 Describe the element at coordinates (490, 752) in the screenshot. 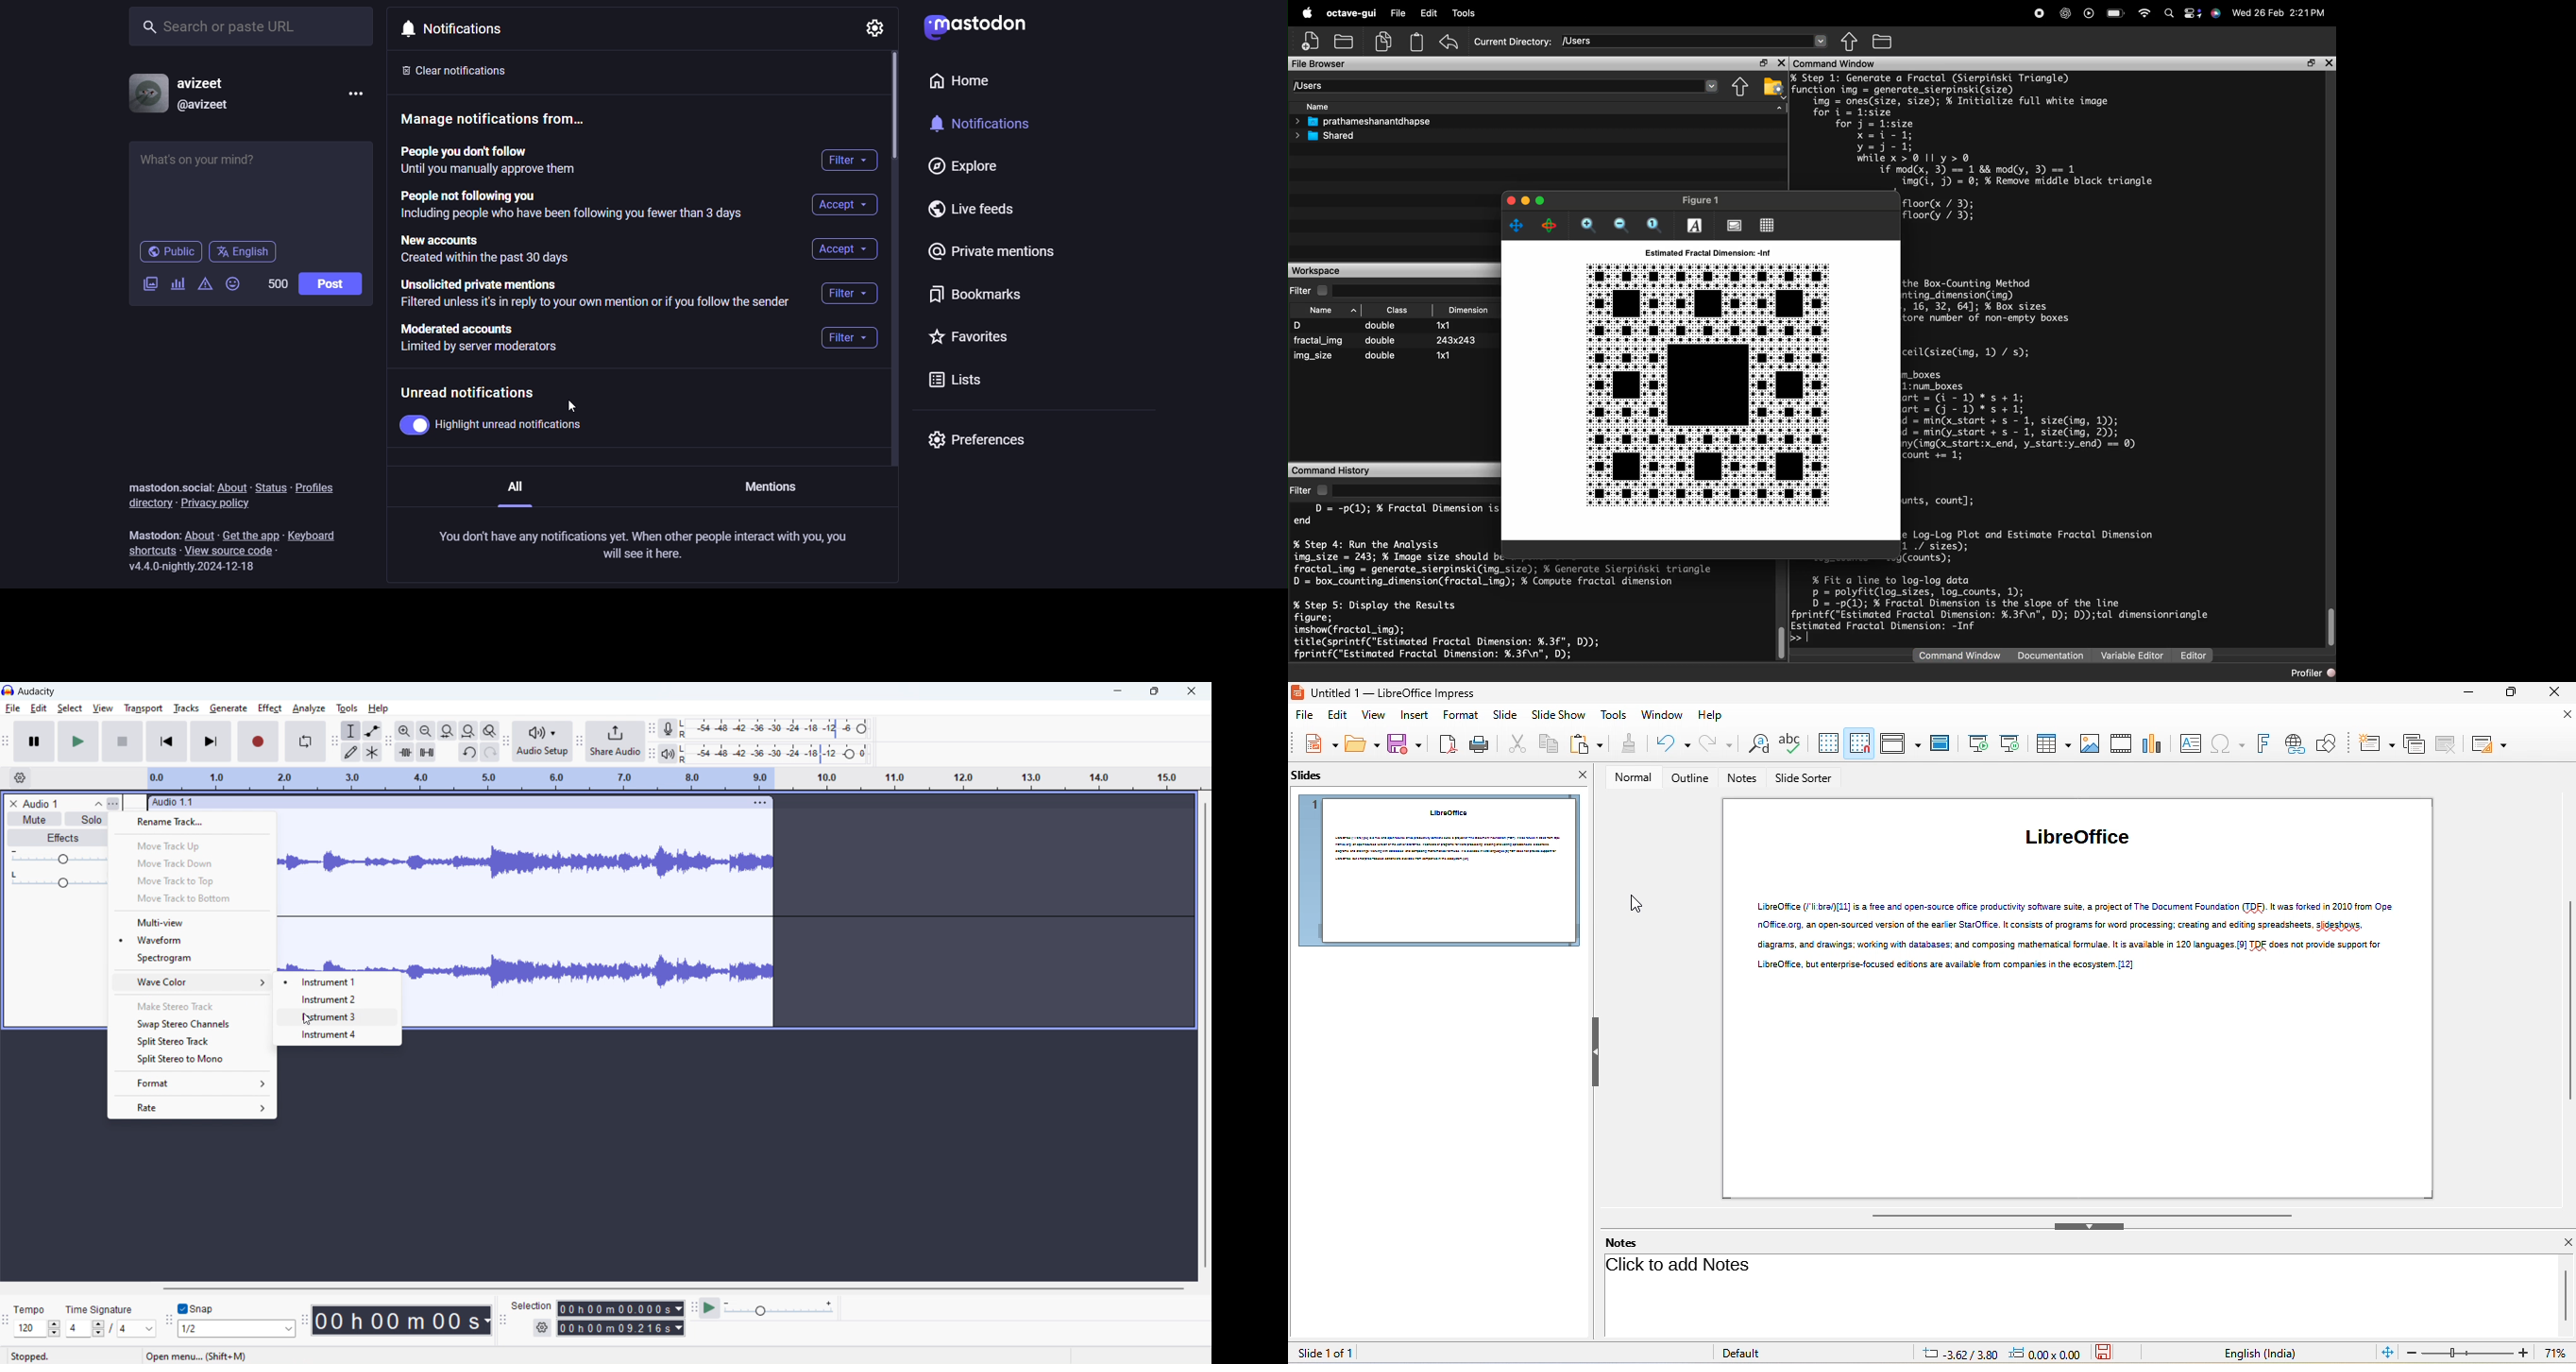

I see `redo` at that location.